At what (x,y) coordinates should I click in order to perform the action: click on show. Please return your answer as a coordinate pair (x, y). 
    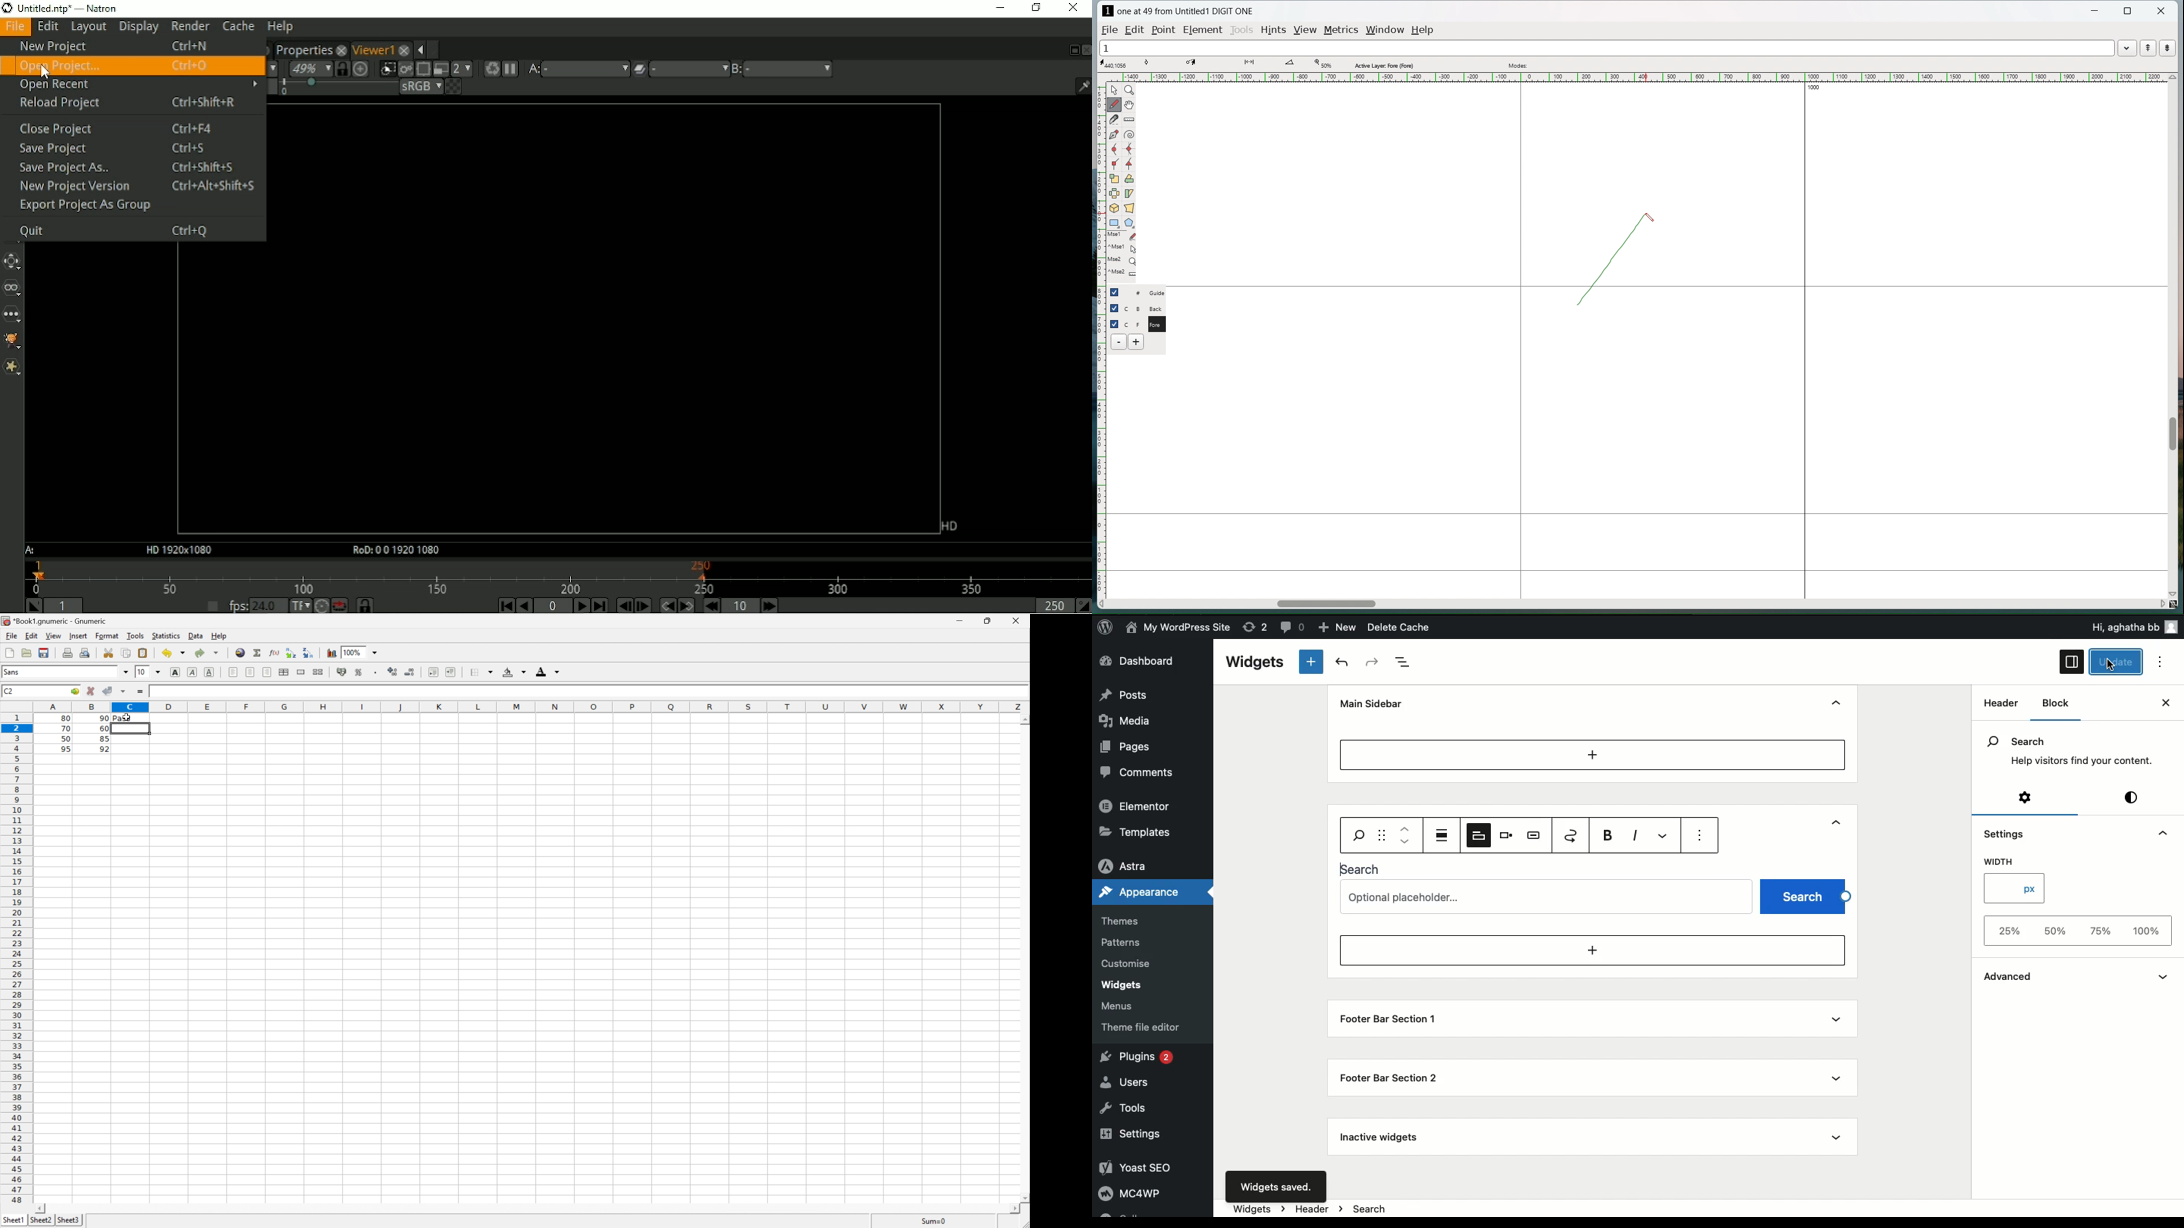
    Looking at the image, I should click on (1840, 1075).